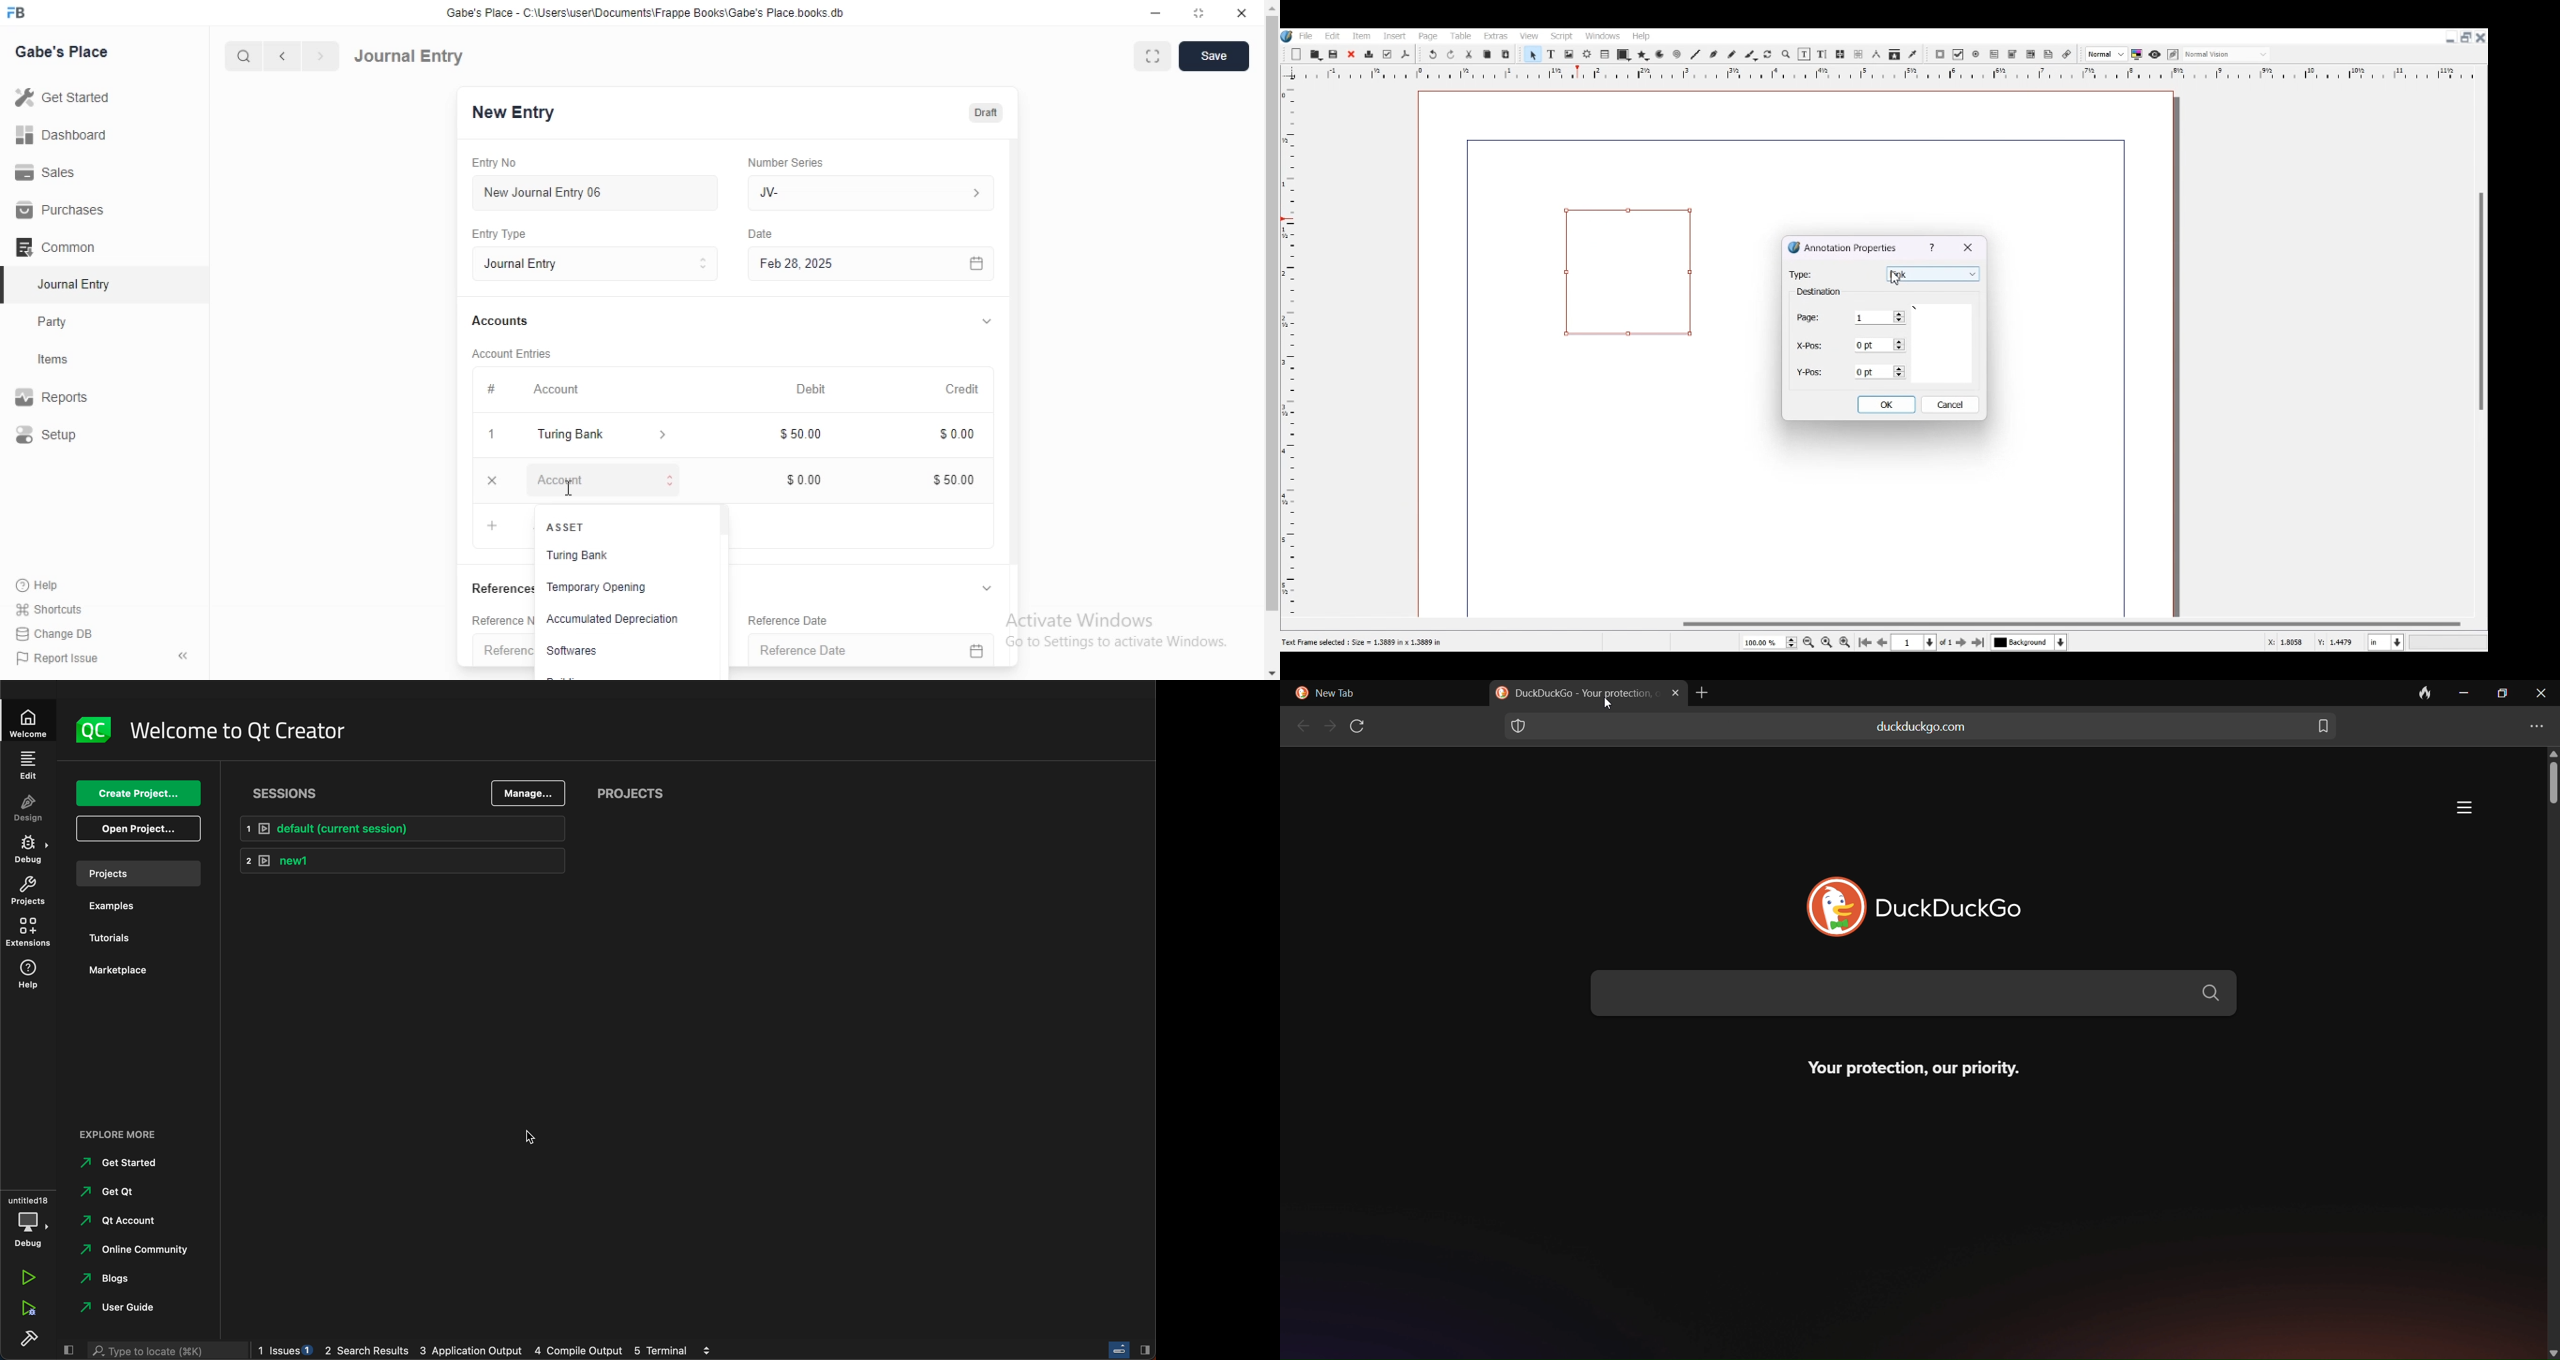  Describe the element at coordinates (1886, 404) in the screenshot. I see `OK` at that location.